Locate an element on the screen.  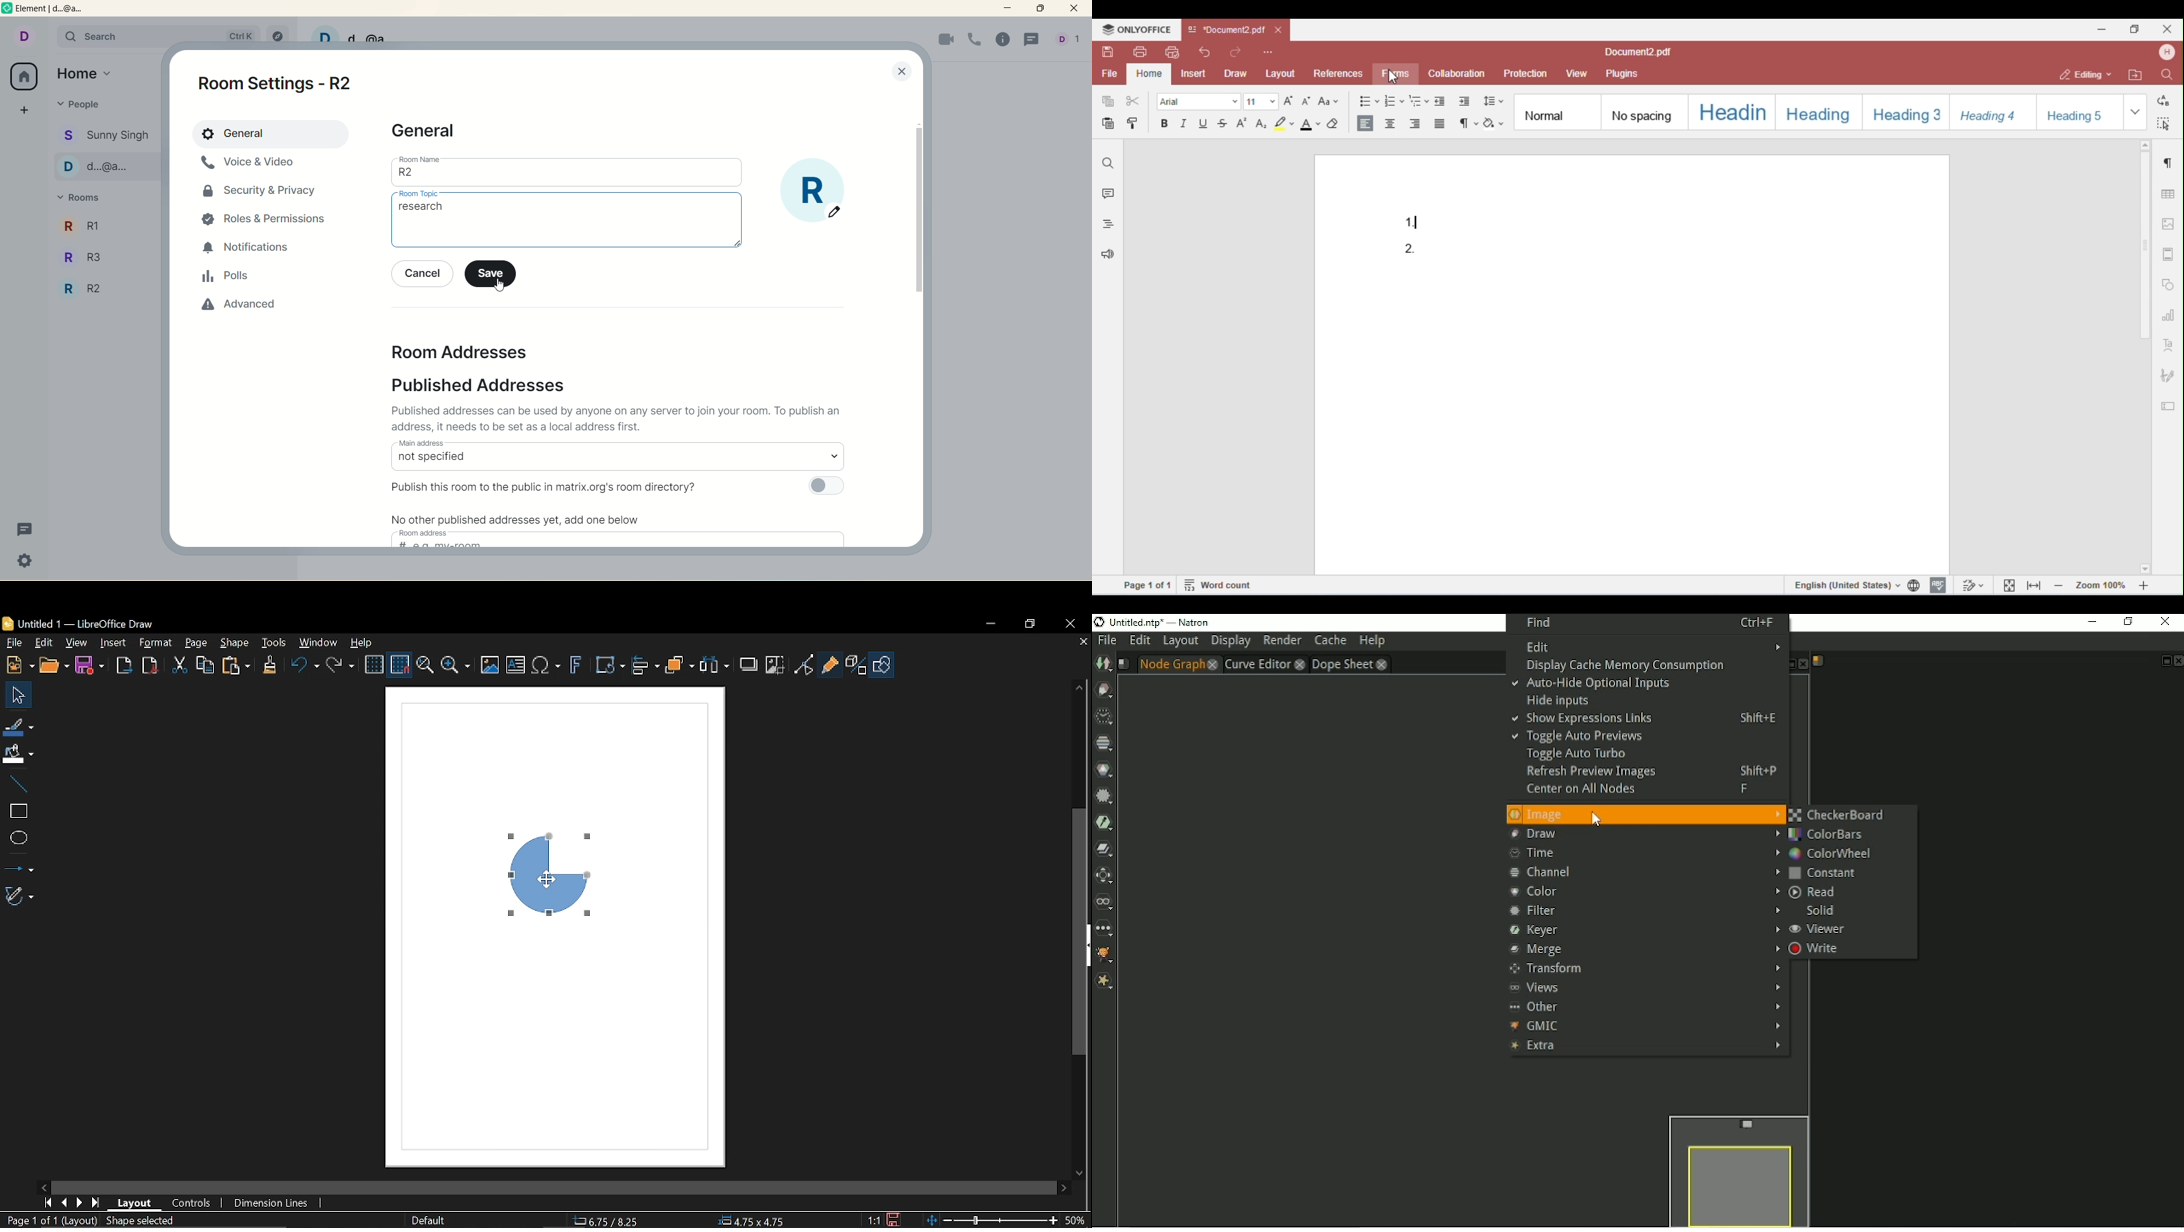
published address is located at coordinates (489, 385).